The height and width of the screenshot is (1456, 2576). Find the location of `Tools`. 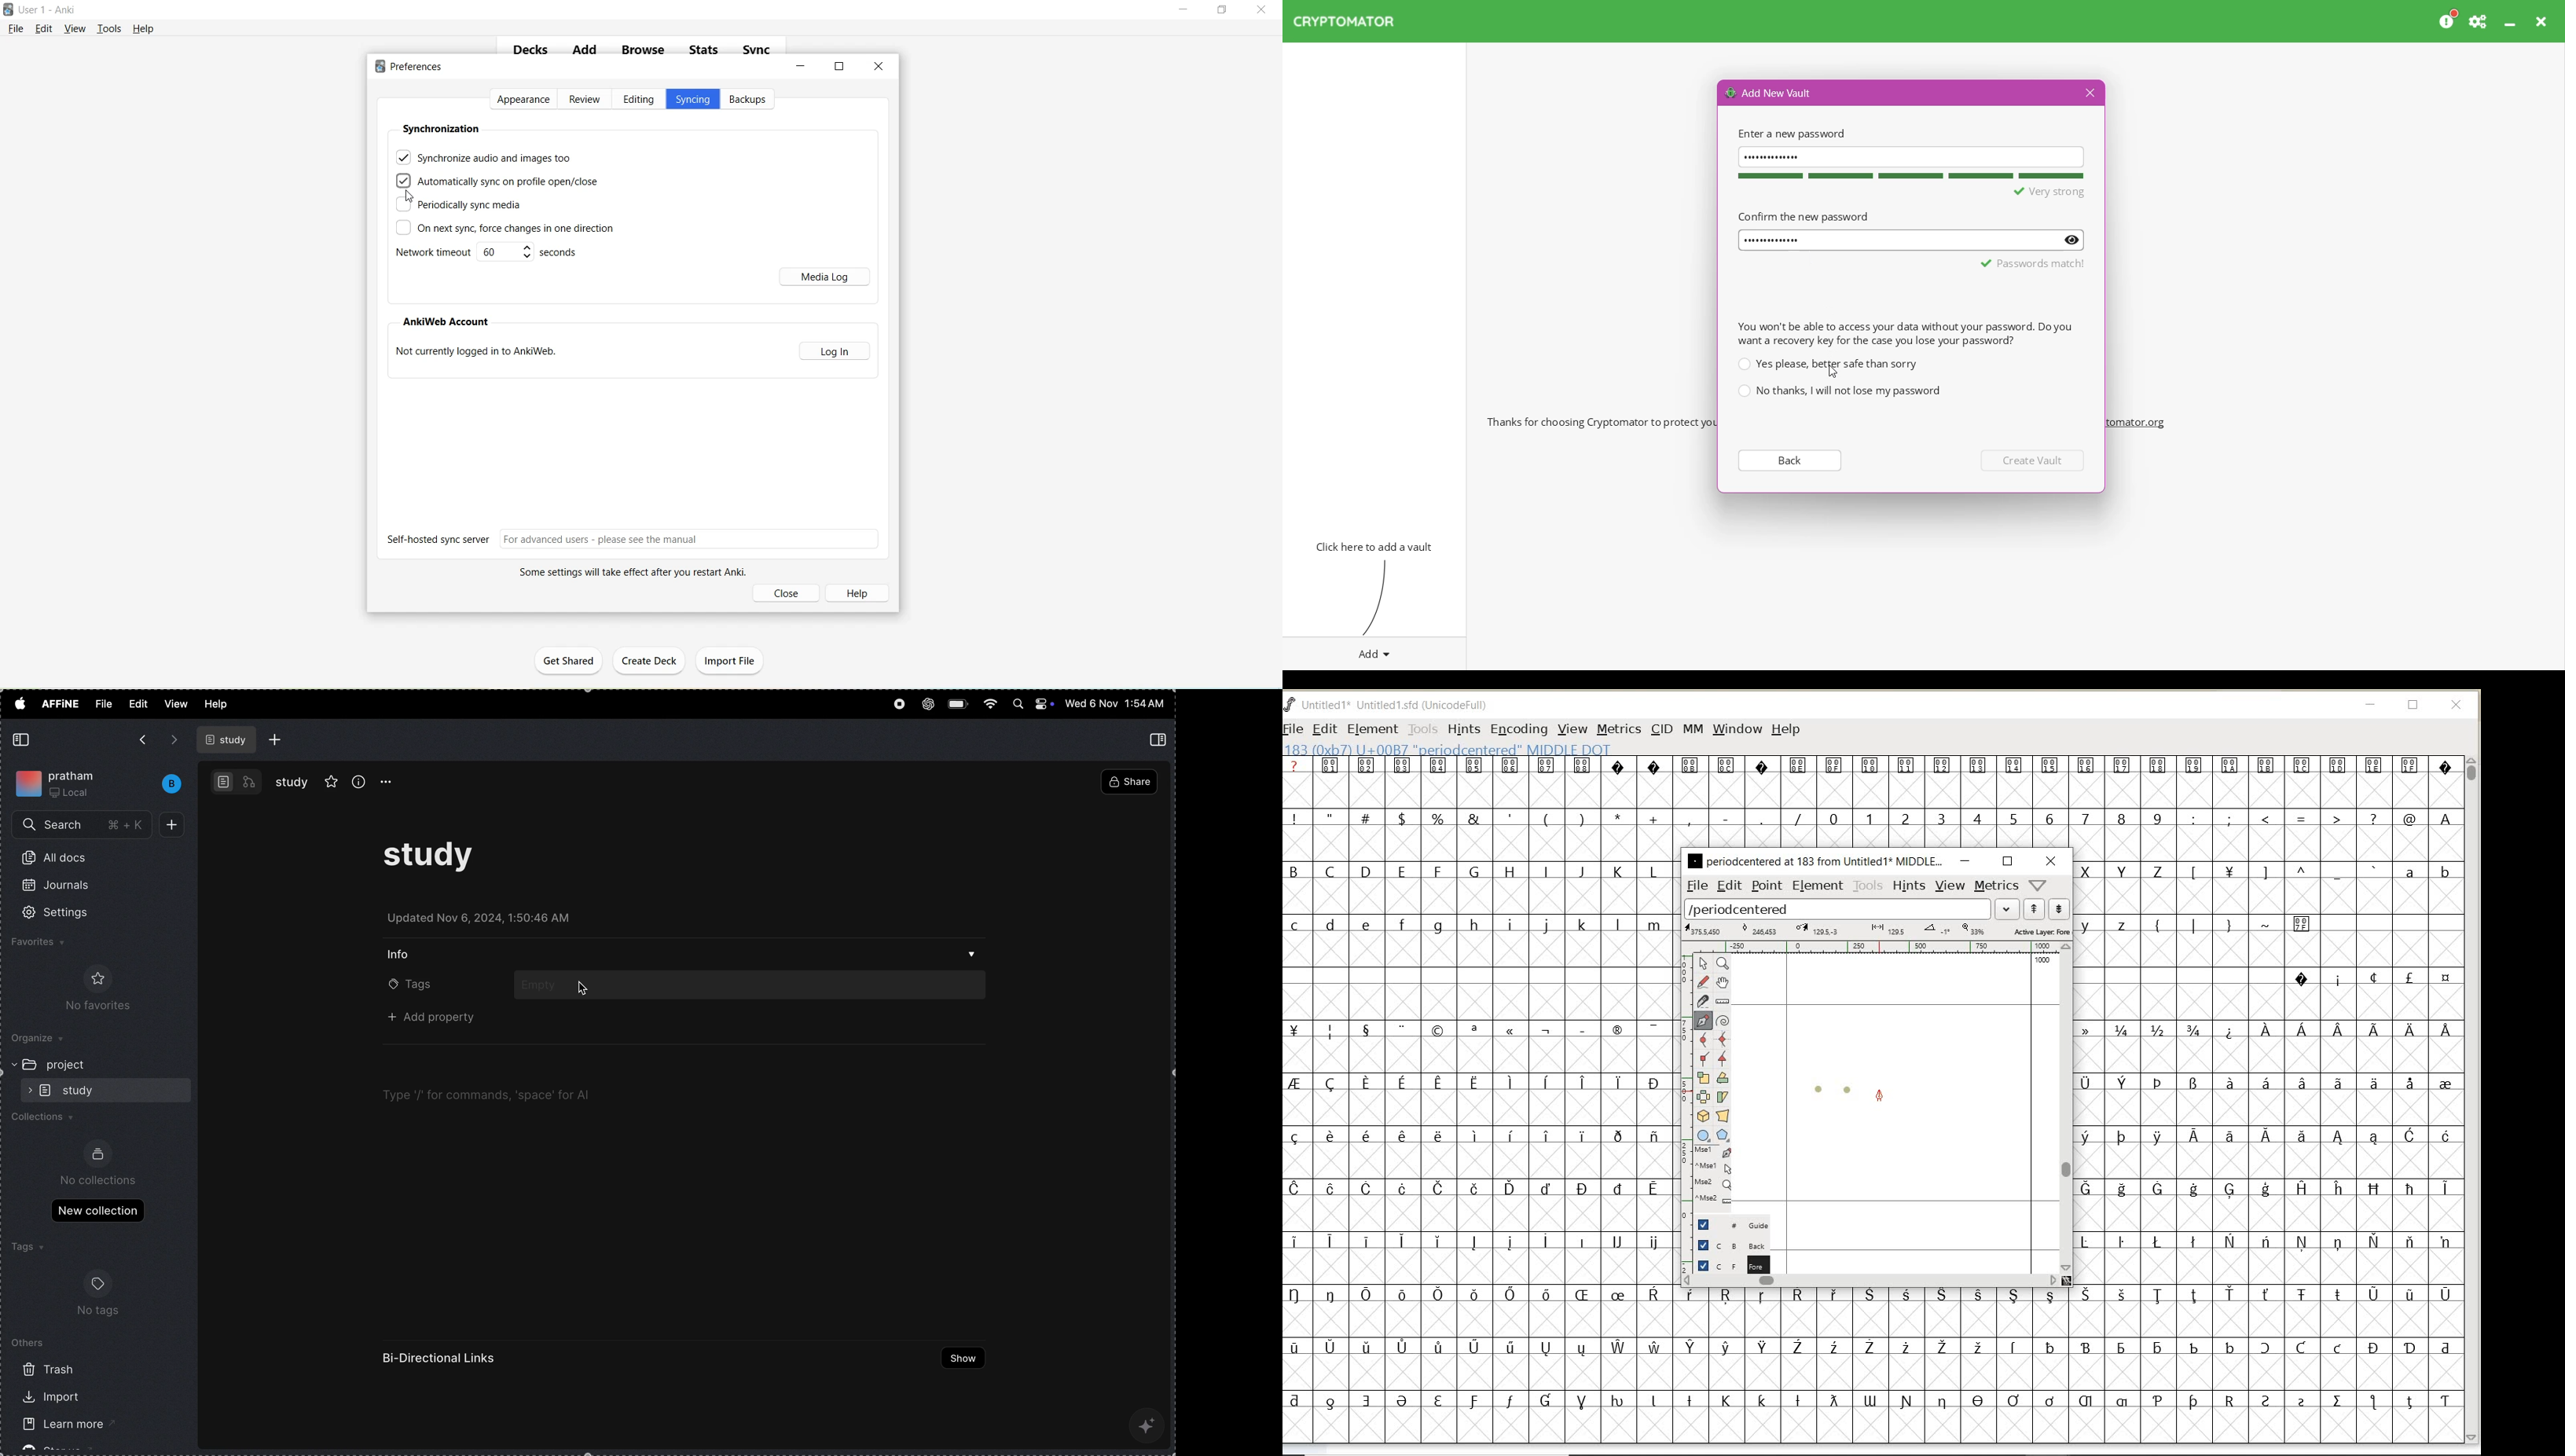

Tools is located at coordinates (112, 27).